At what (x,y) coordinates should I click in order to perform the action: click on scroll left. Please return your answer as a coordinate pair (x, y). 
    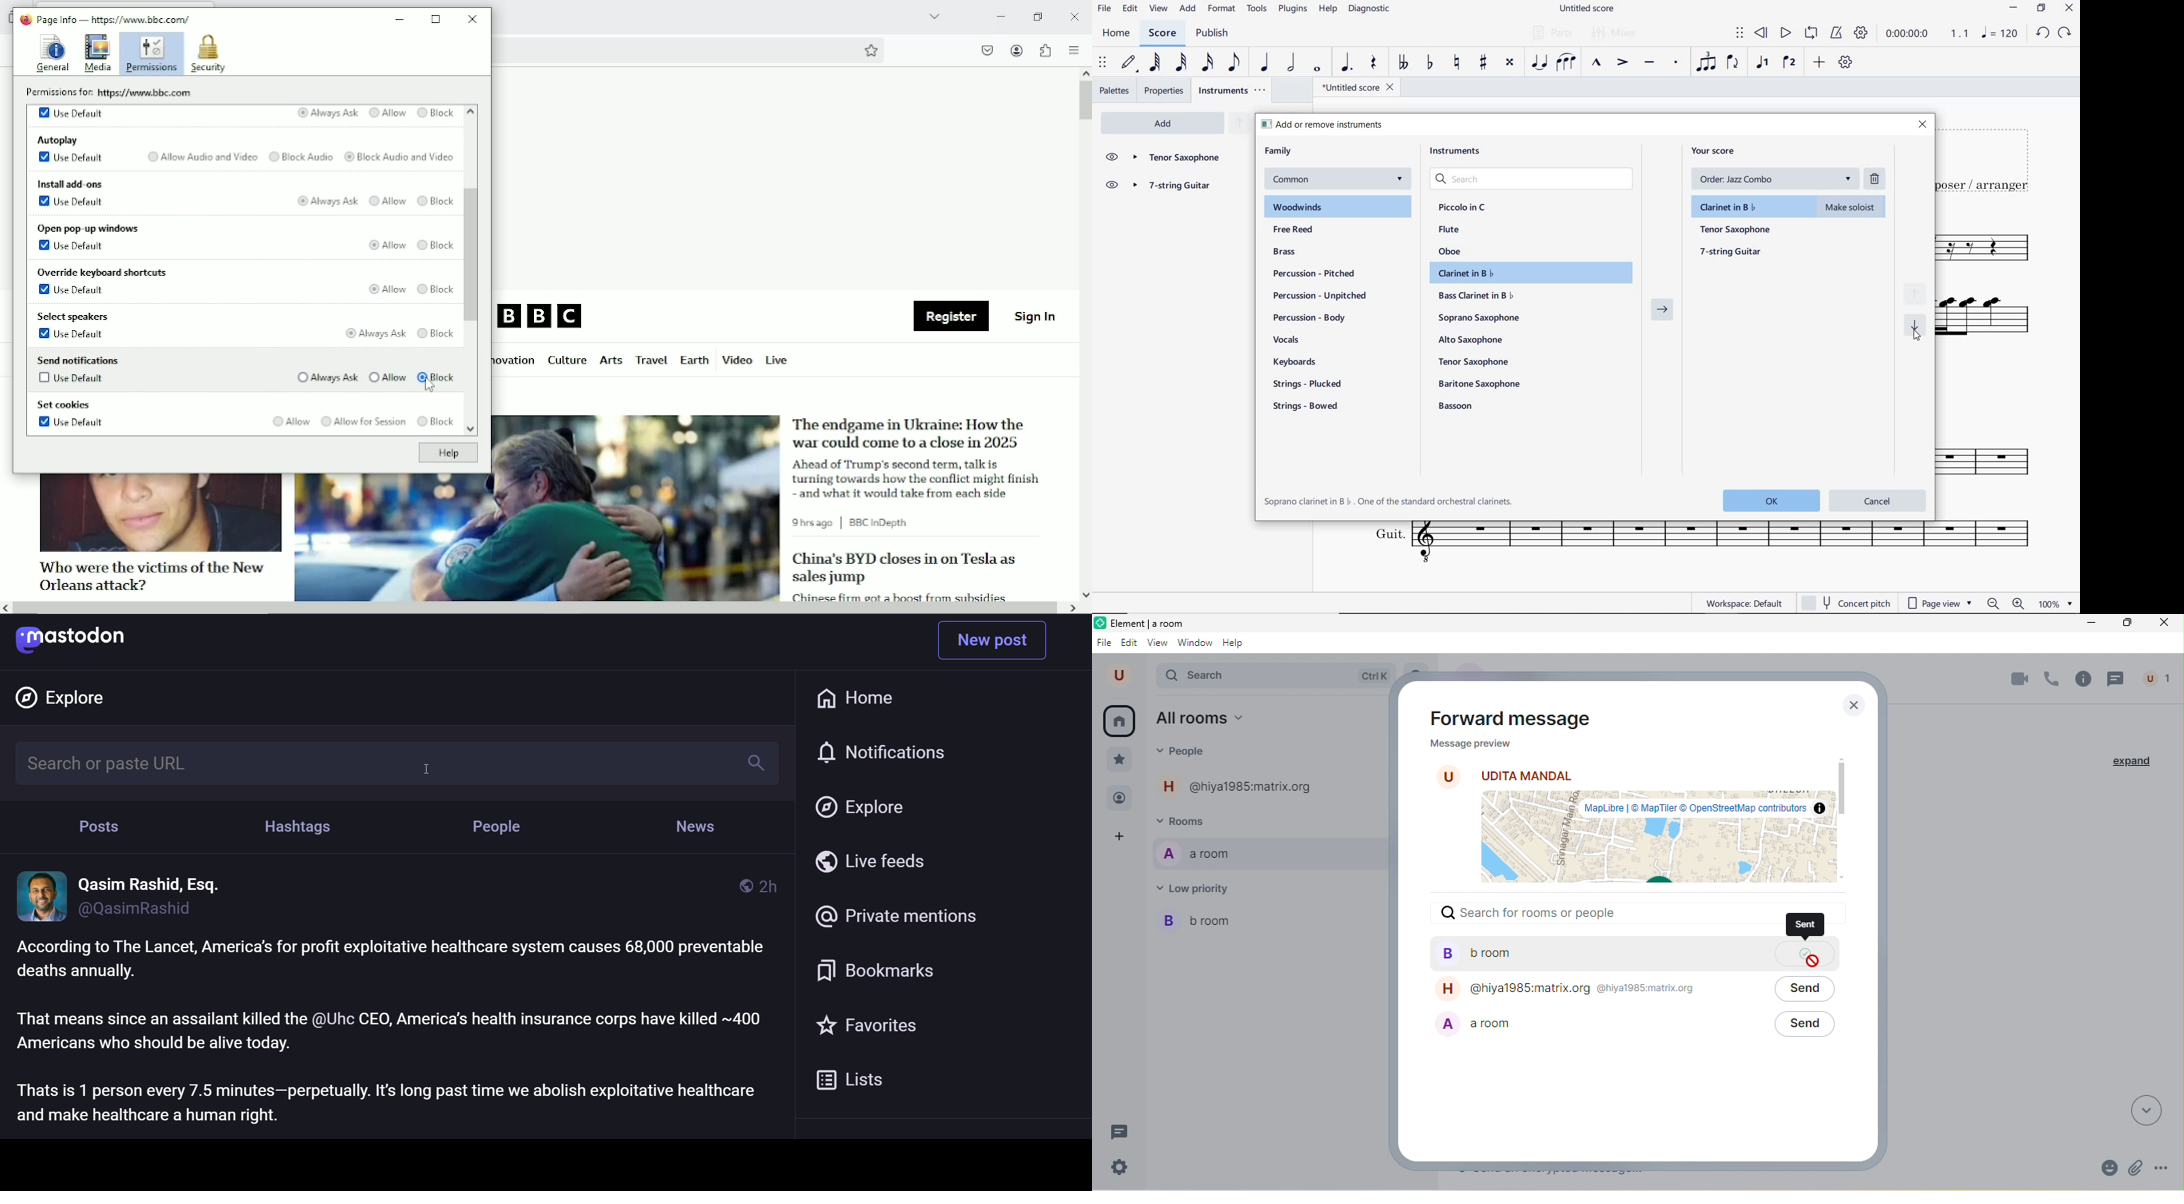
    Looking at the image, I should click on (7, 608).